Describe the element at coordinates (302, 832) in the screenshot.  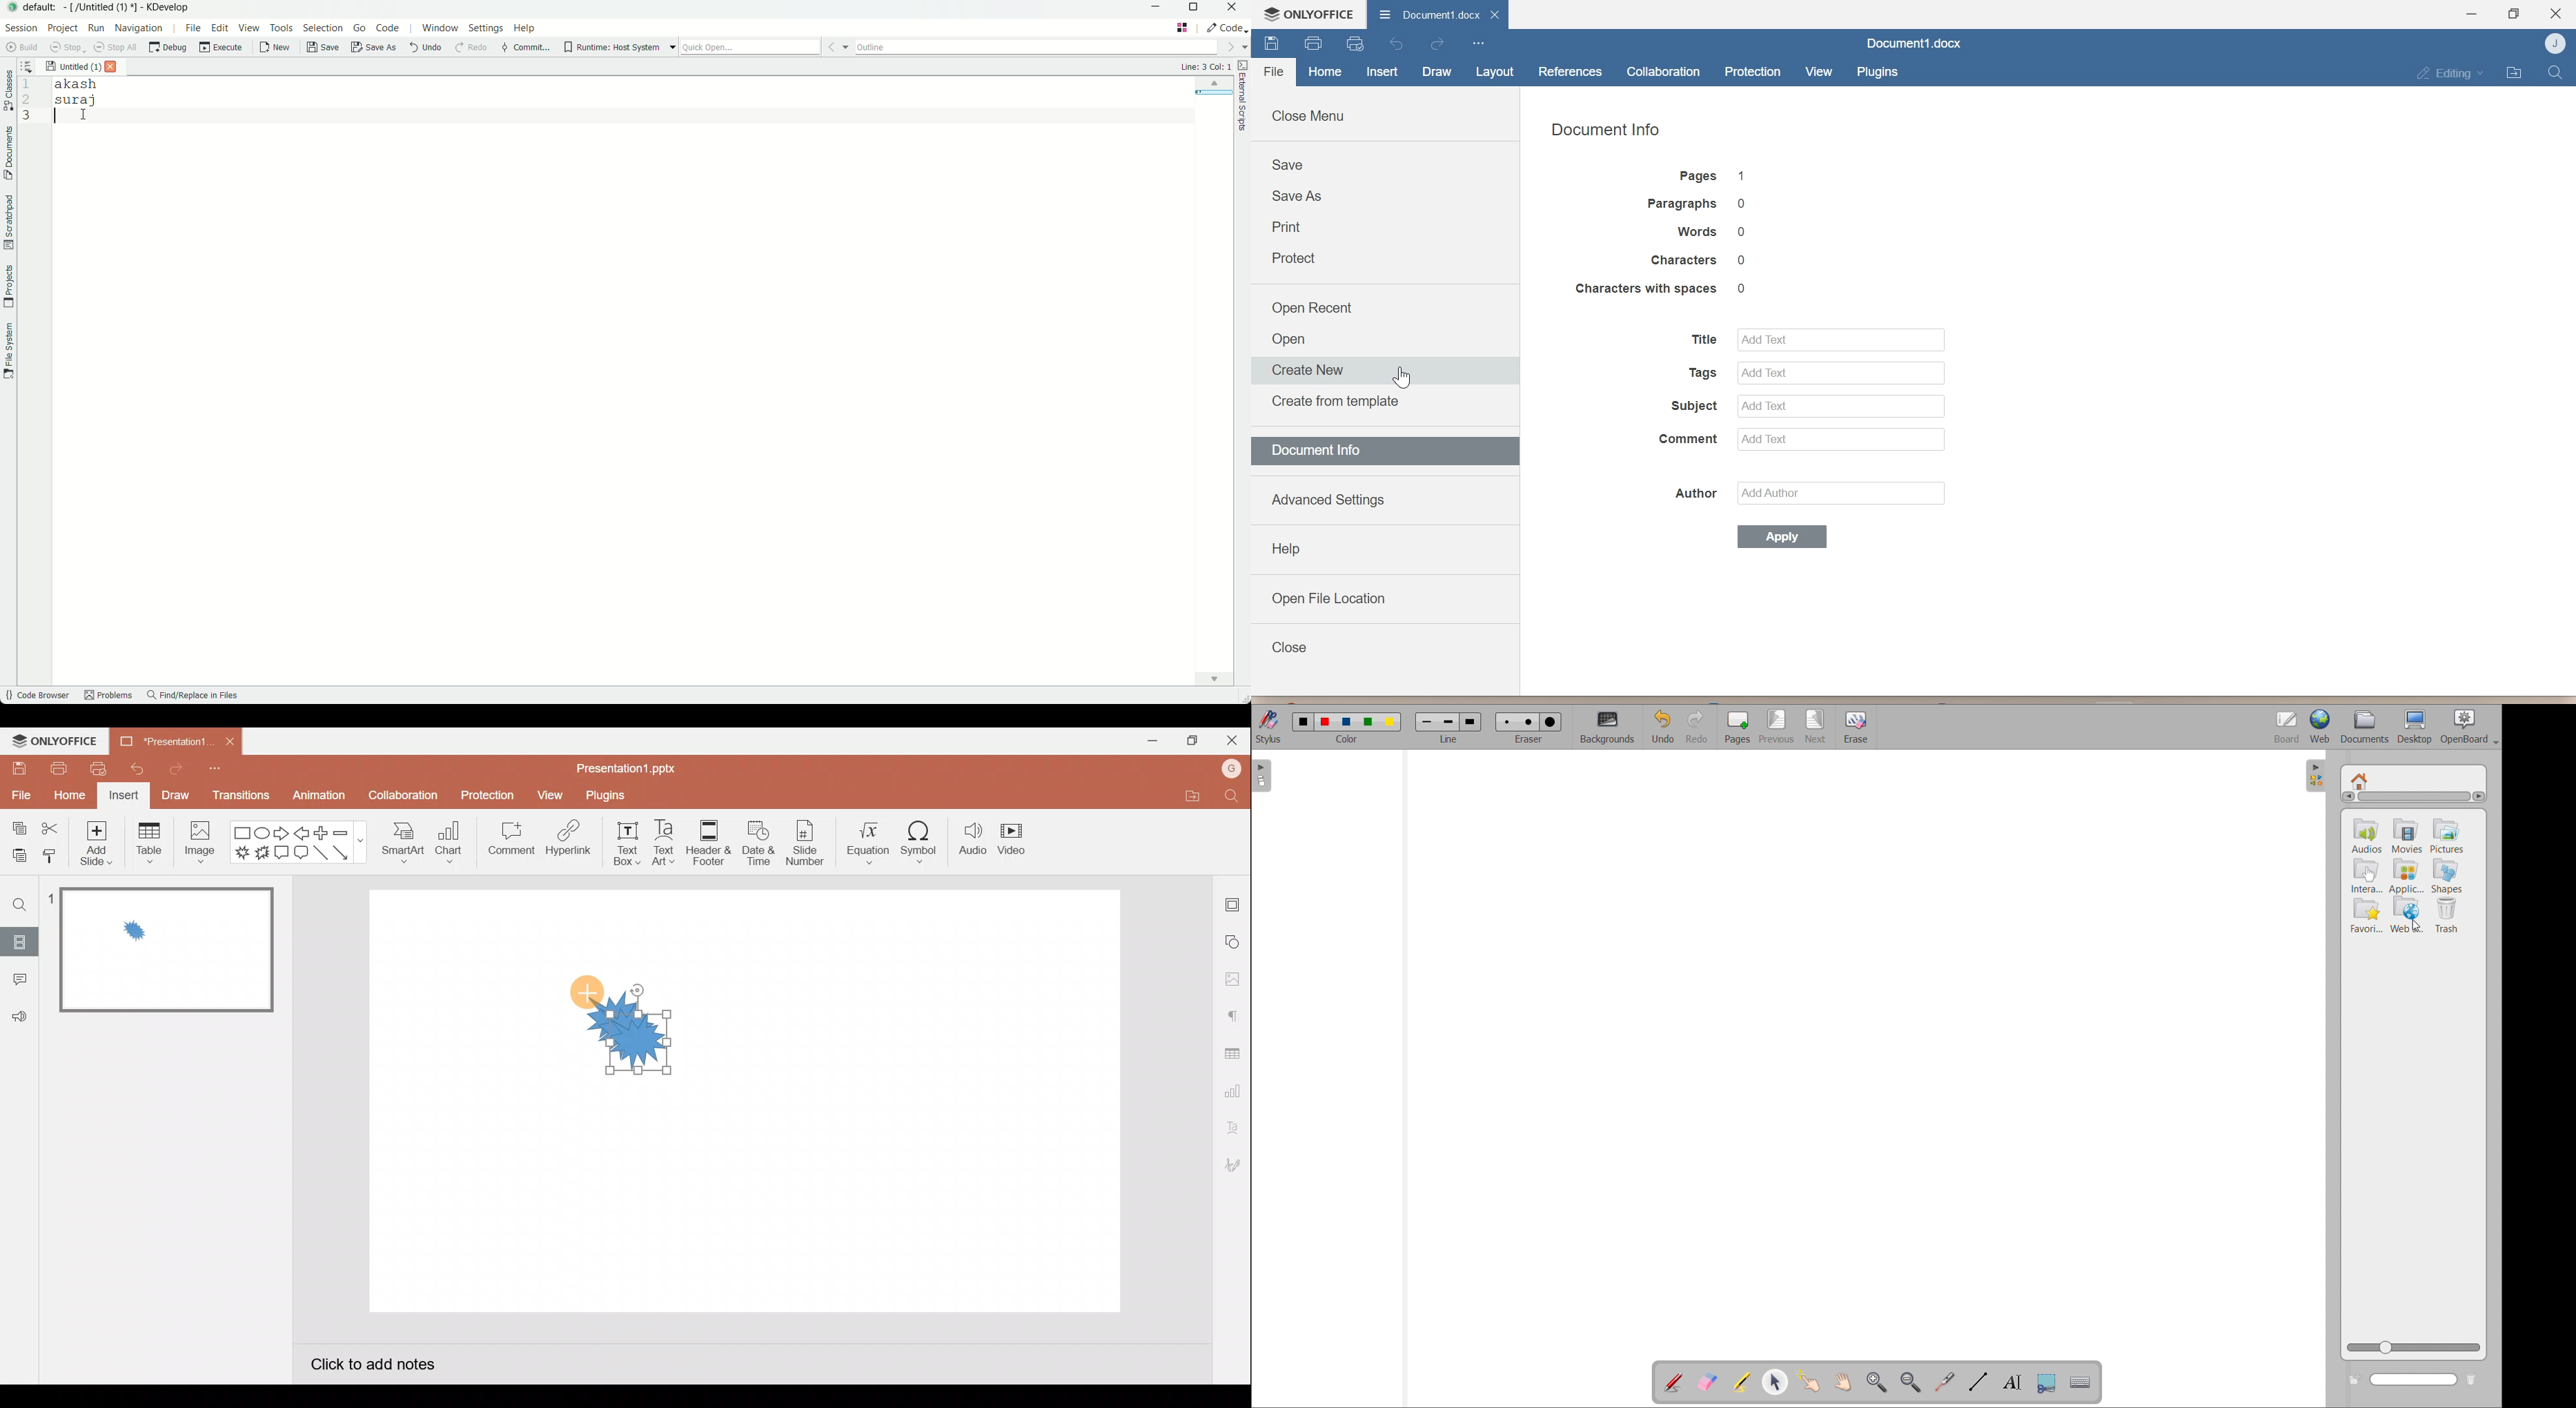
I see `Left arrow` at that location.